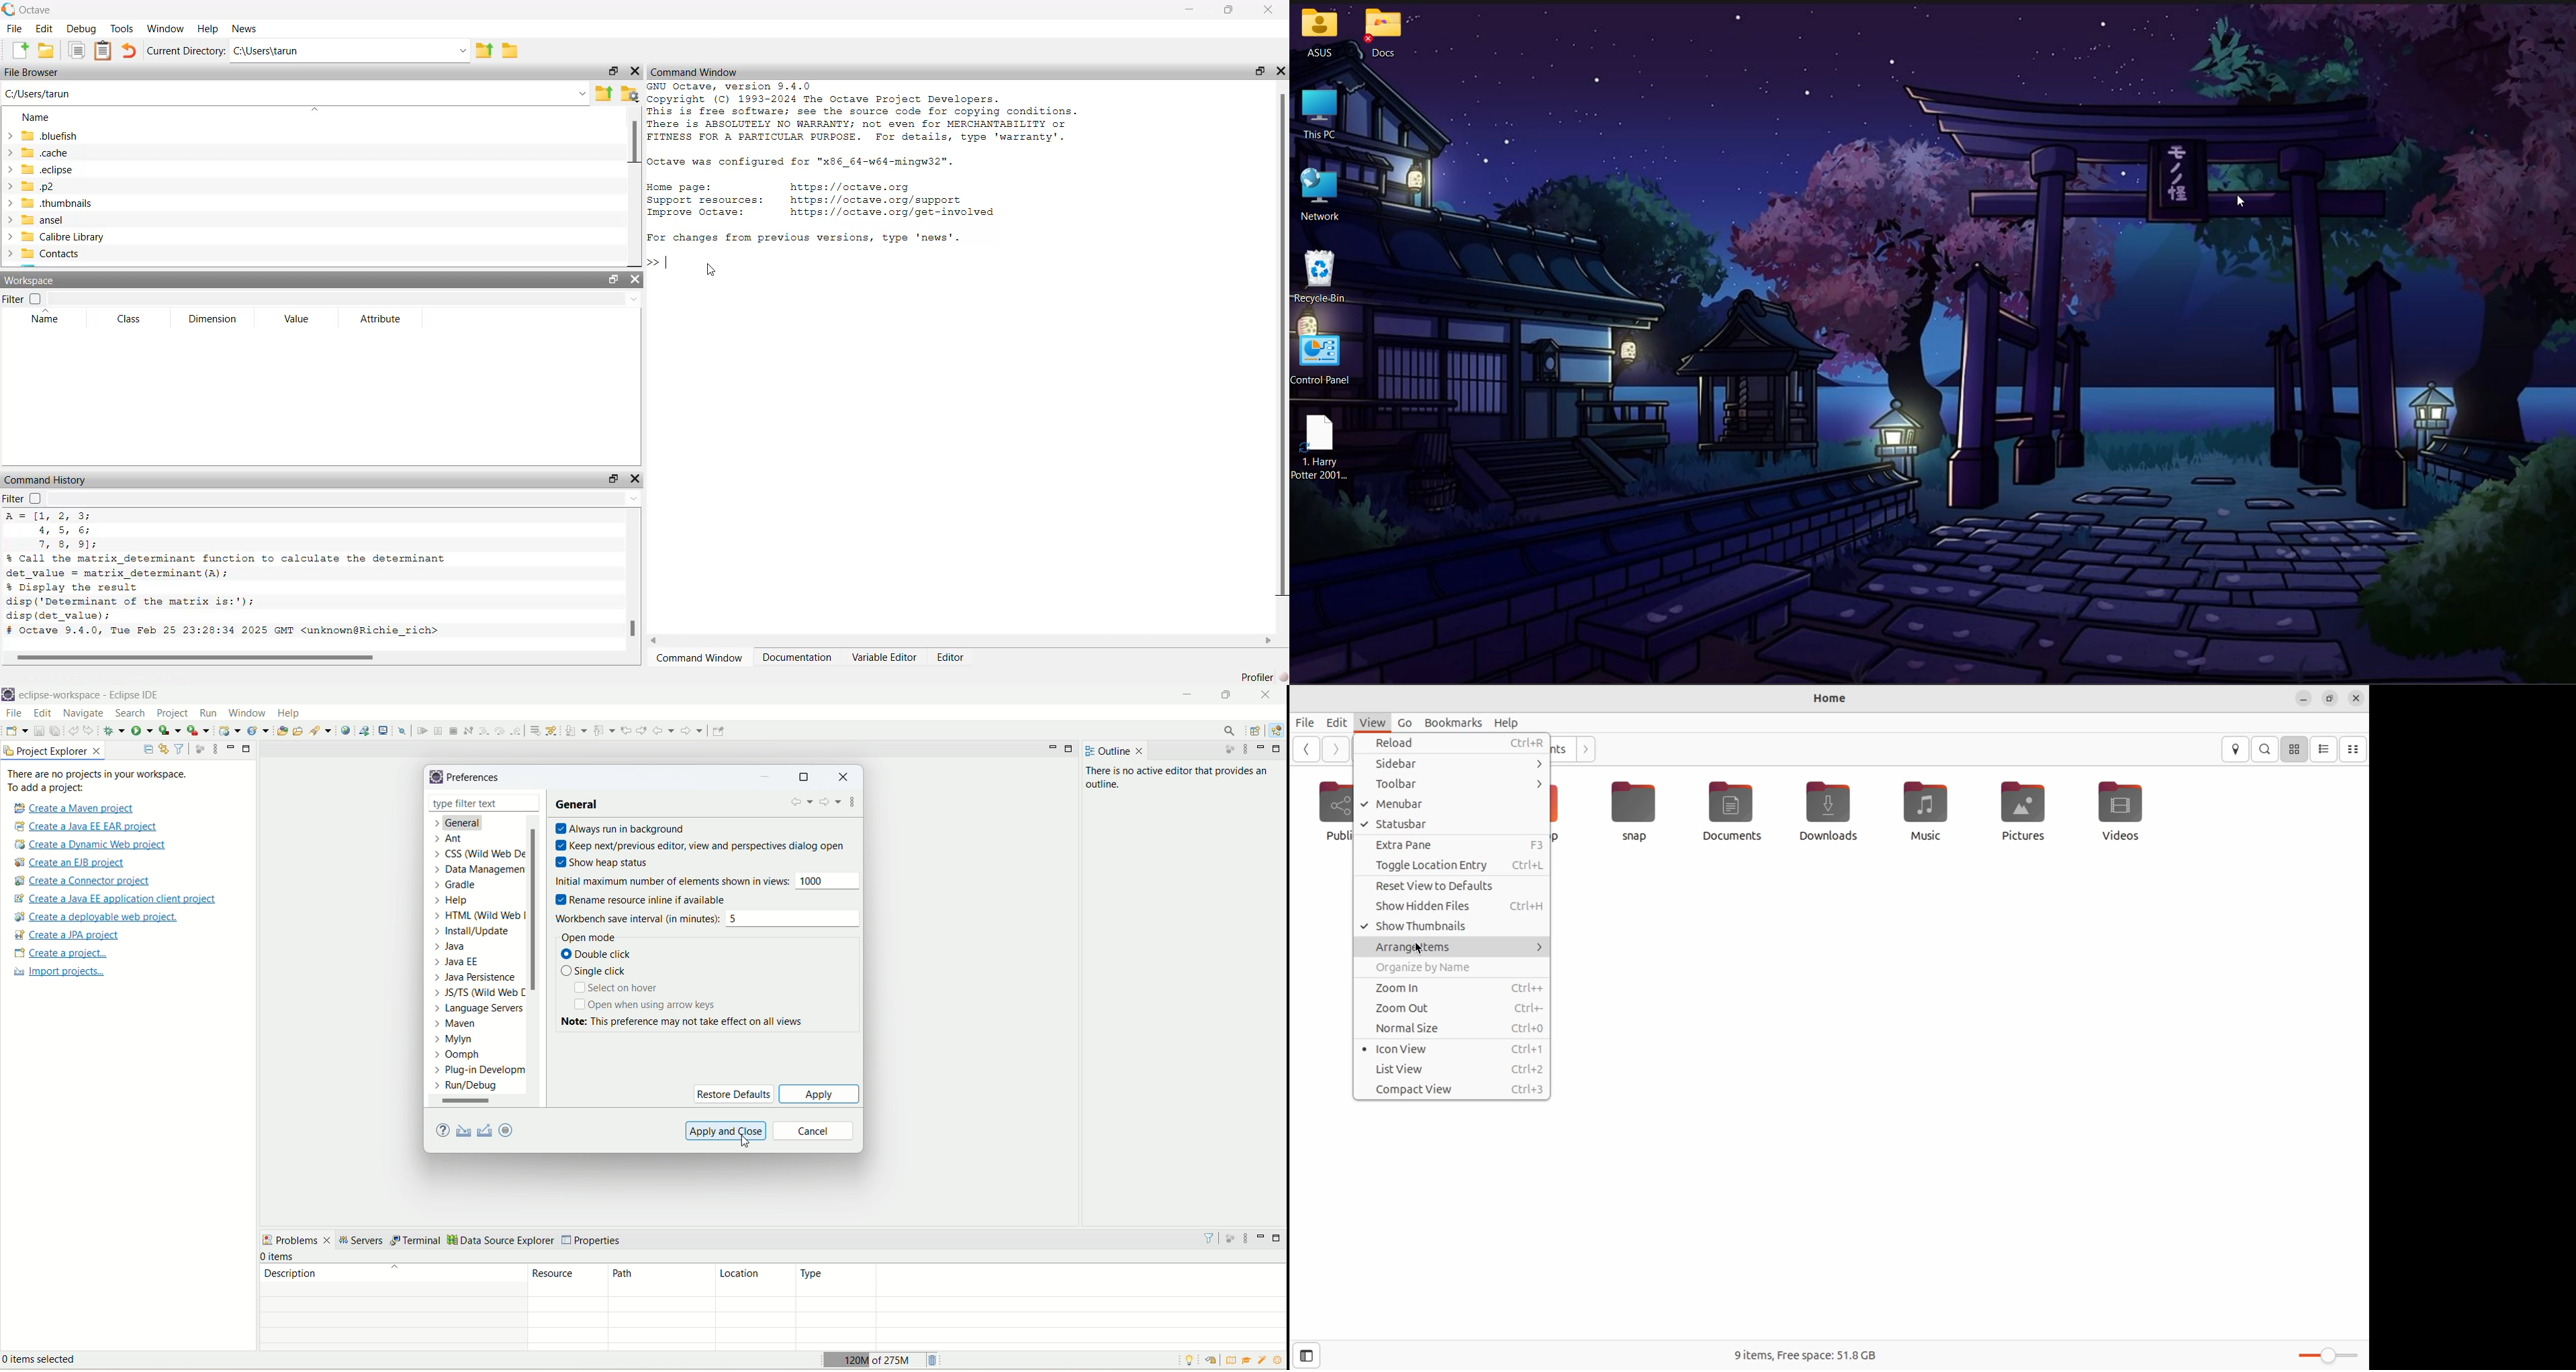  I want to click on Tools, so click(123, 28).